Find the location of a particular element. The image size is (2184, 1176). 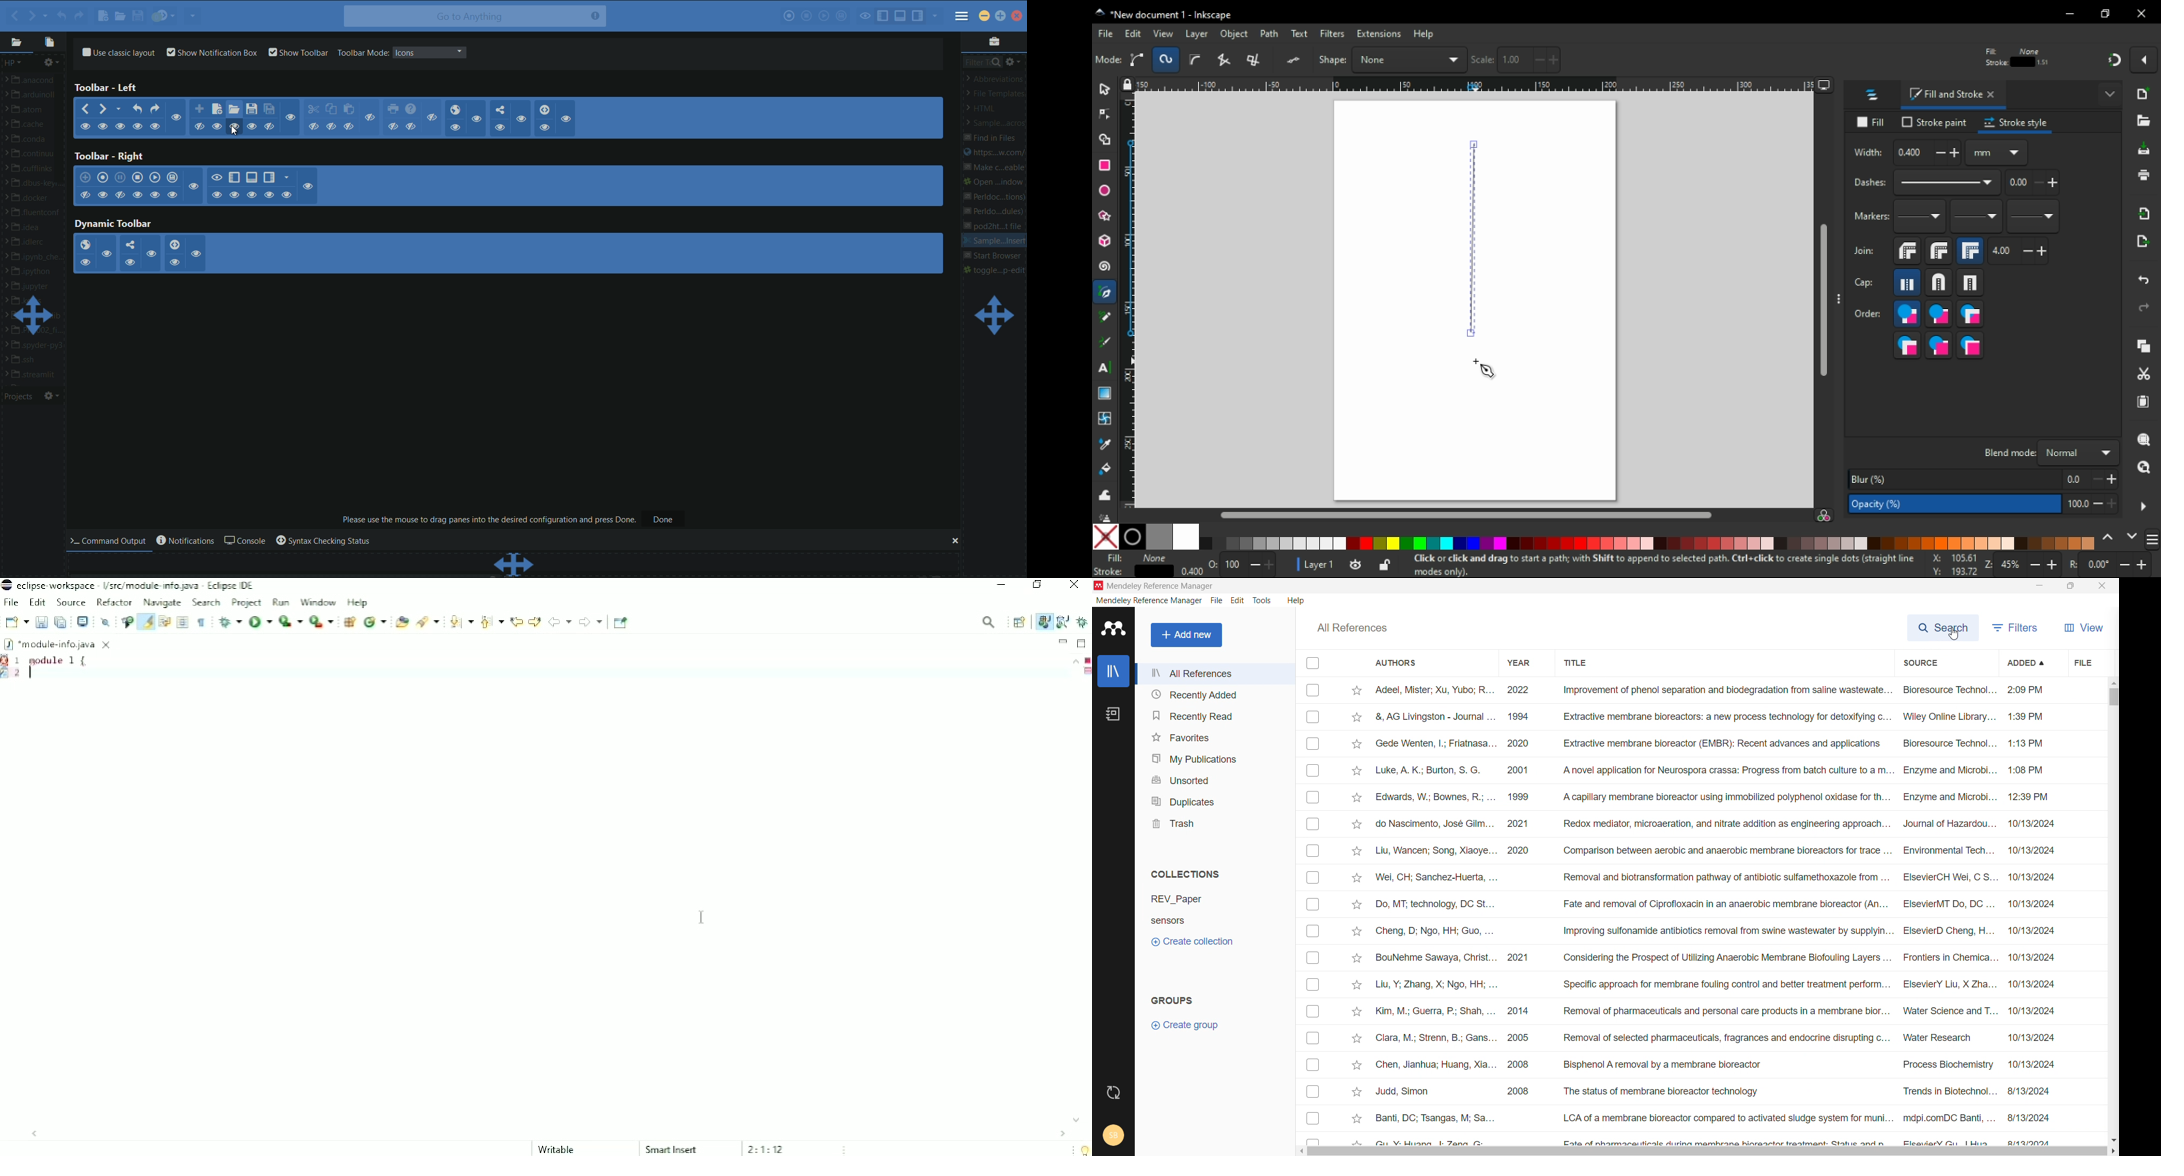

height of selection is located at coordinates (1860, 59).